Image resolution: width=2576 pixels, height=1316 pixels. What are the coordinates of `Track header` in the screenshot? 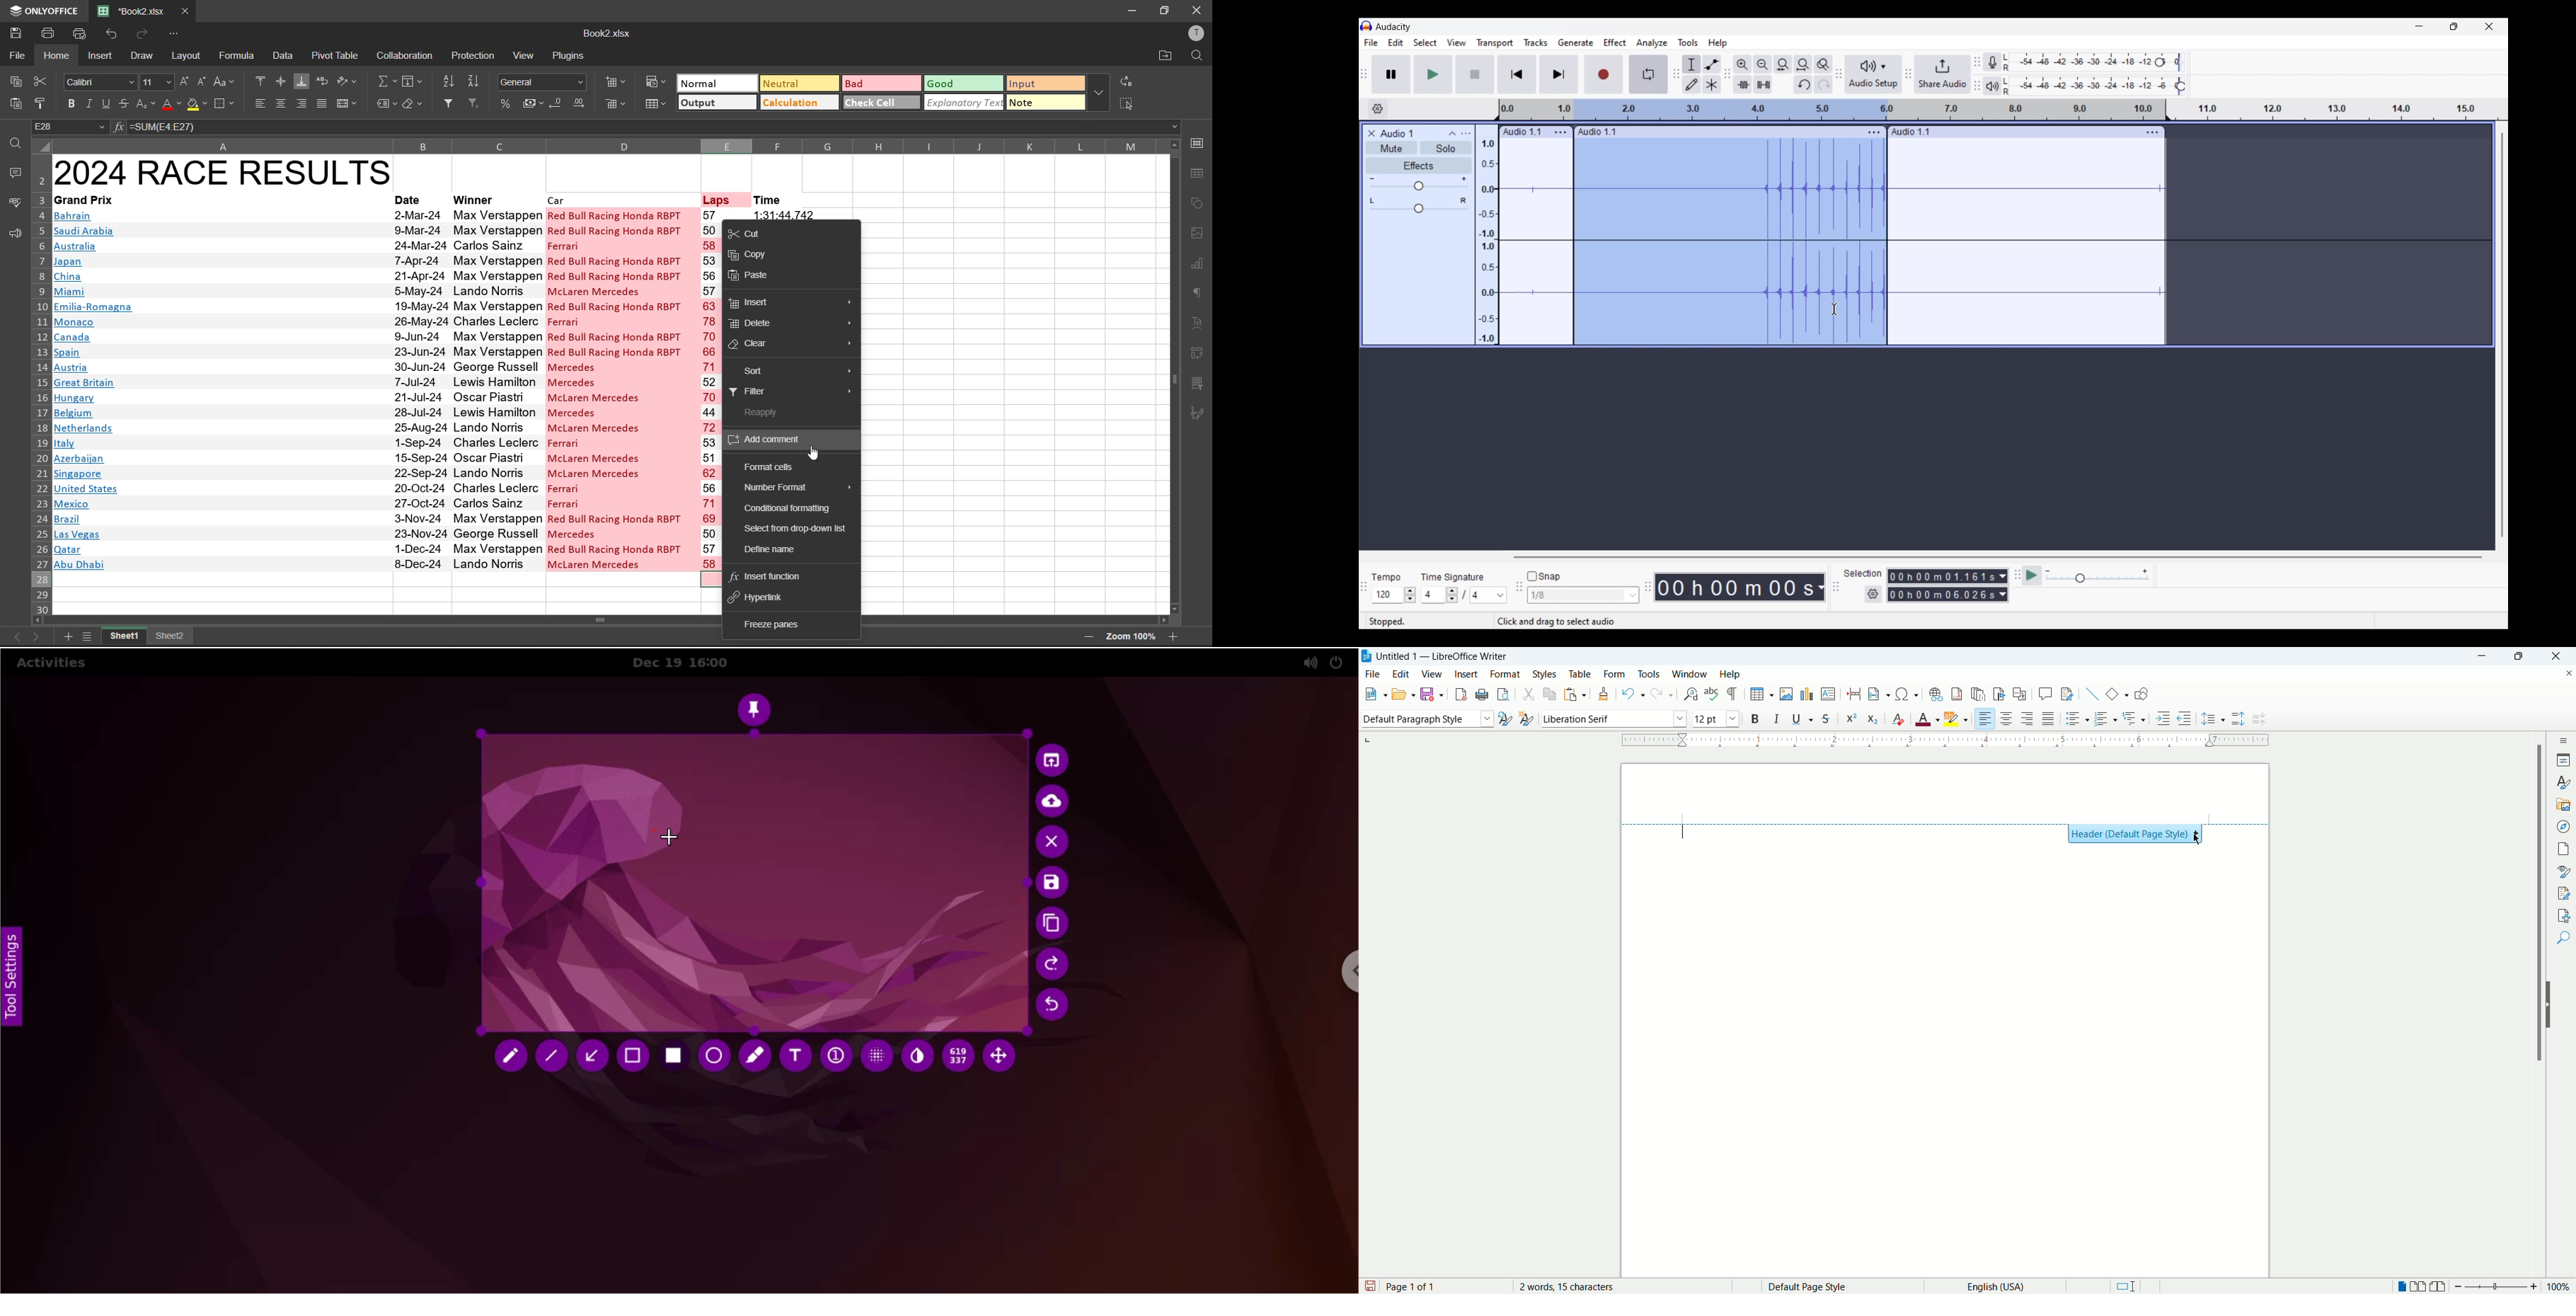 It's located at (2167, 108).